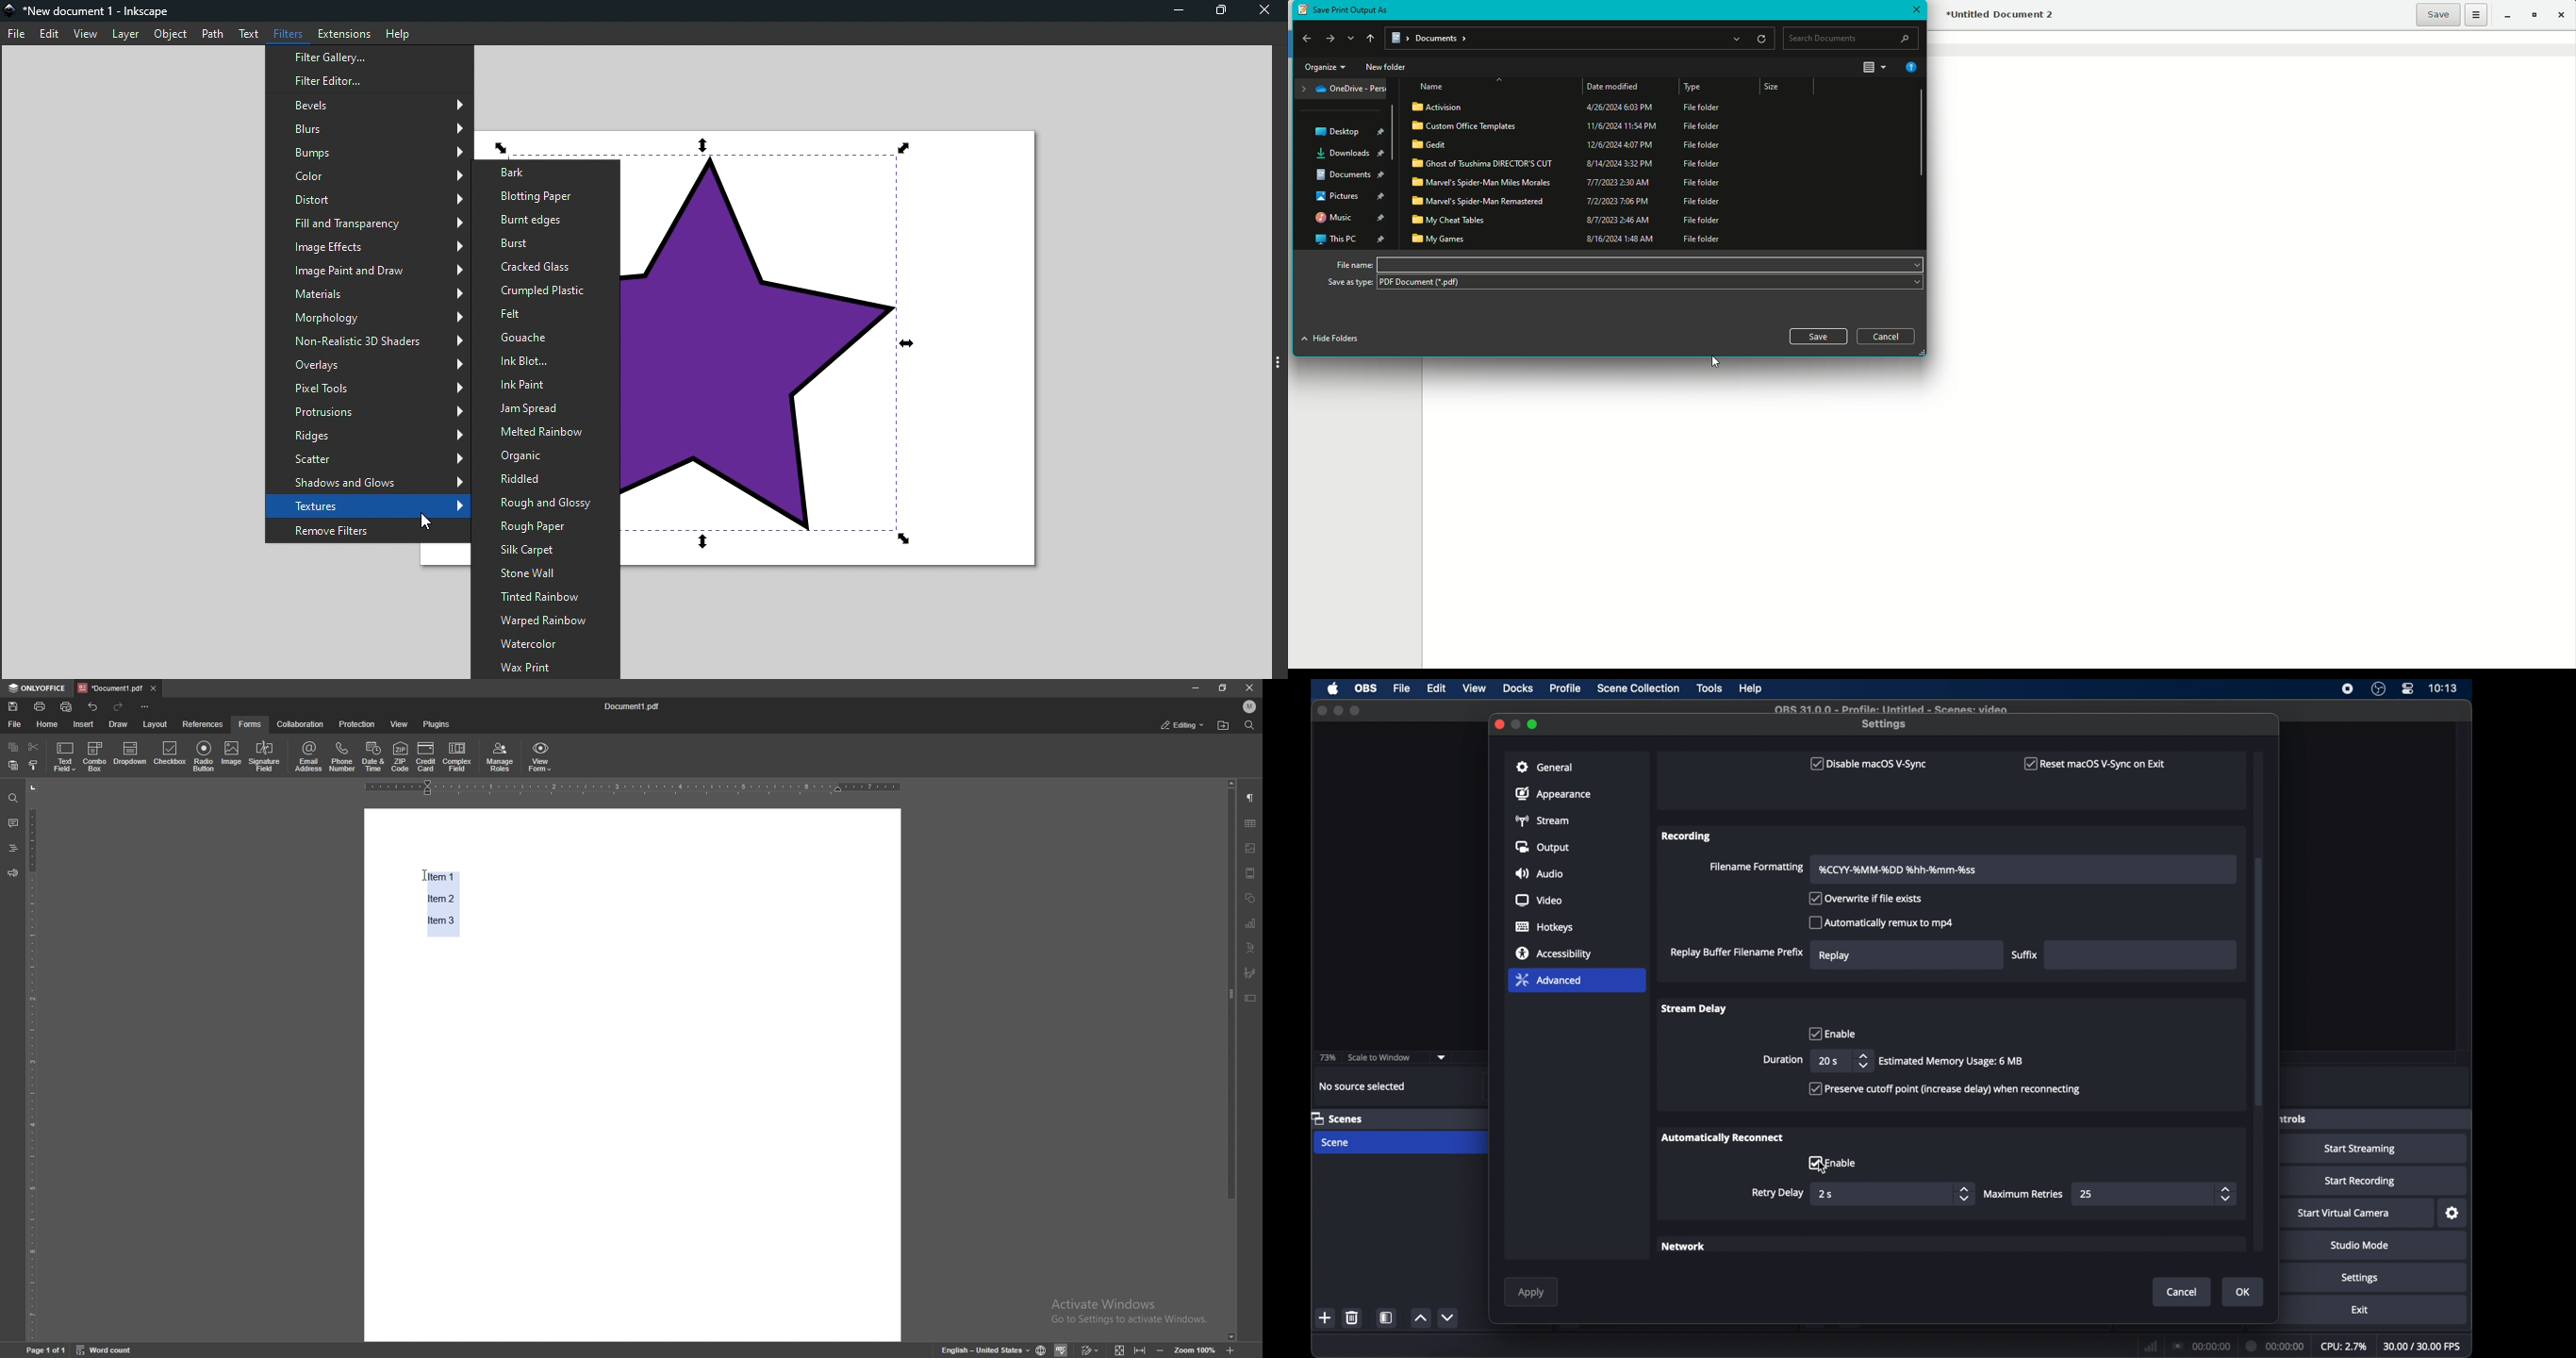 The height and width of the screenshot is (1372, 2576). Describe the element at coordinates (2243, 1292) in the screenshot. I see `ok` at that location.